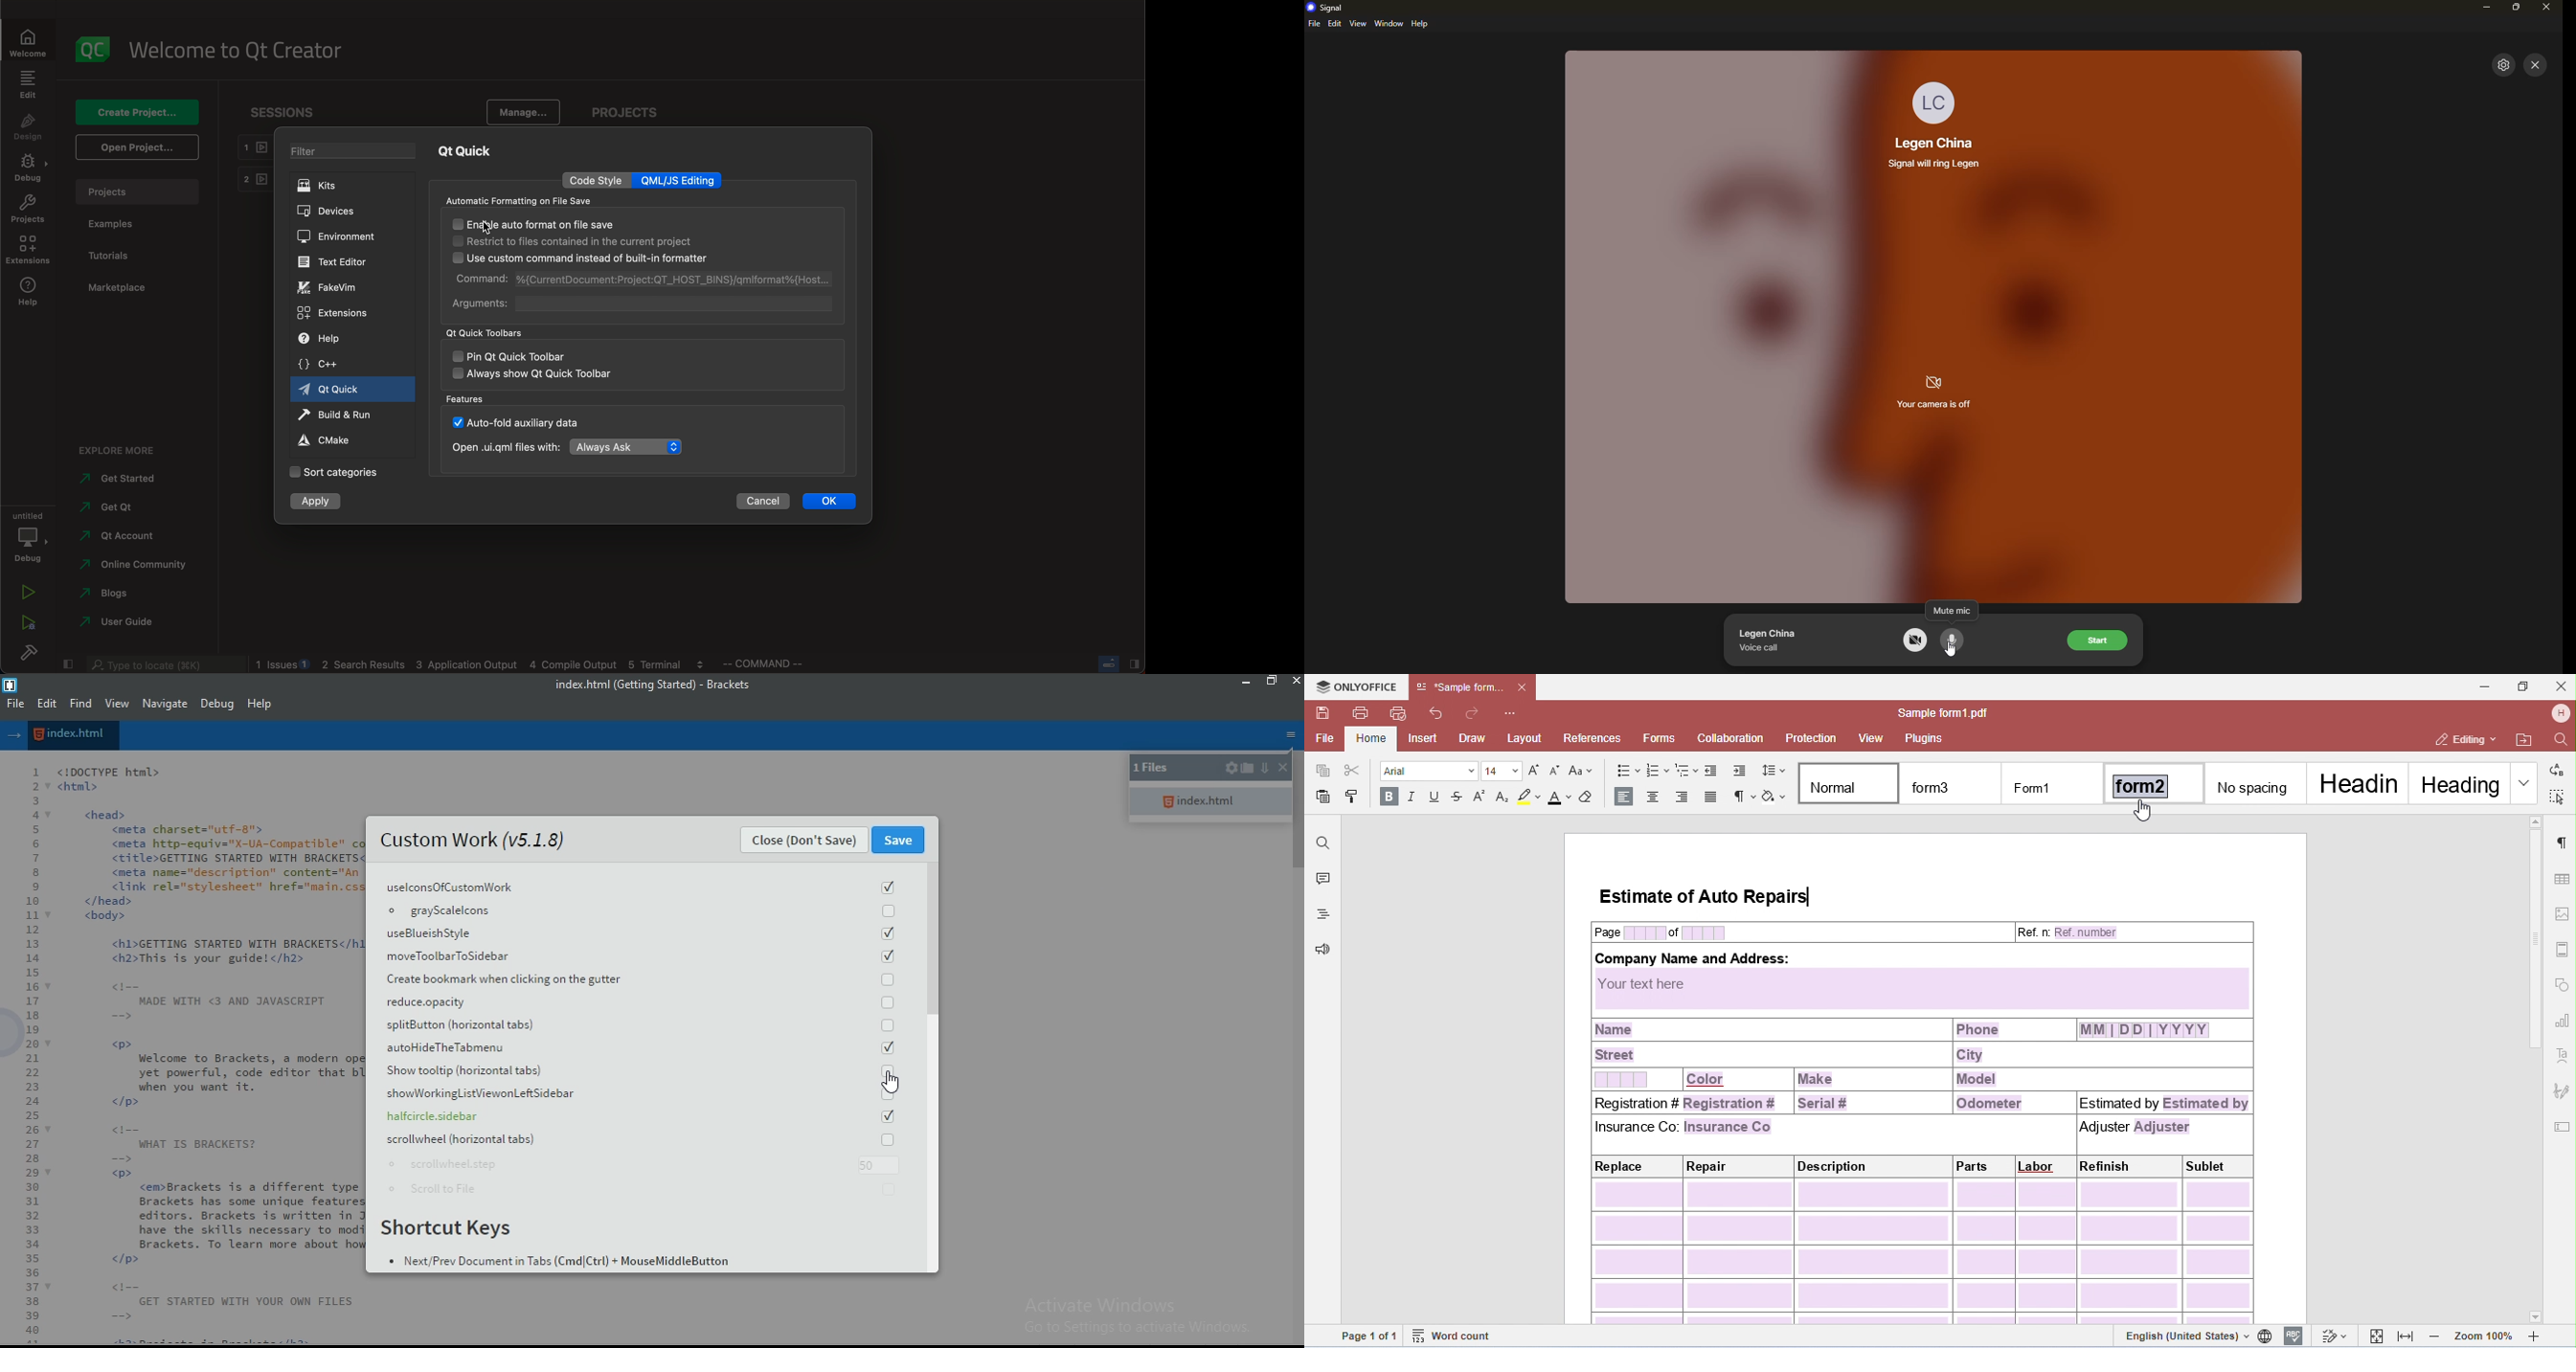 The height and width of the screenshot is (1372, 2576). Describe the element at coordinates (29, 45) in the screenshot. I see `WELCOME` at that location.